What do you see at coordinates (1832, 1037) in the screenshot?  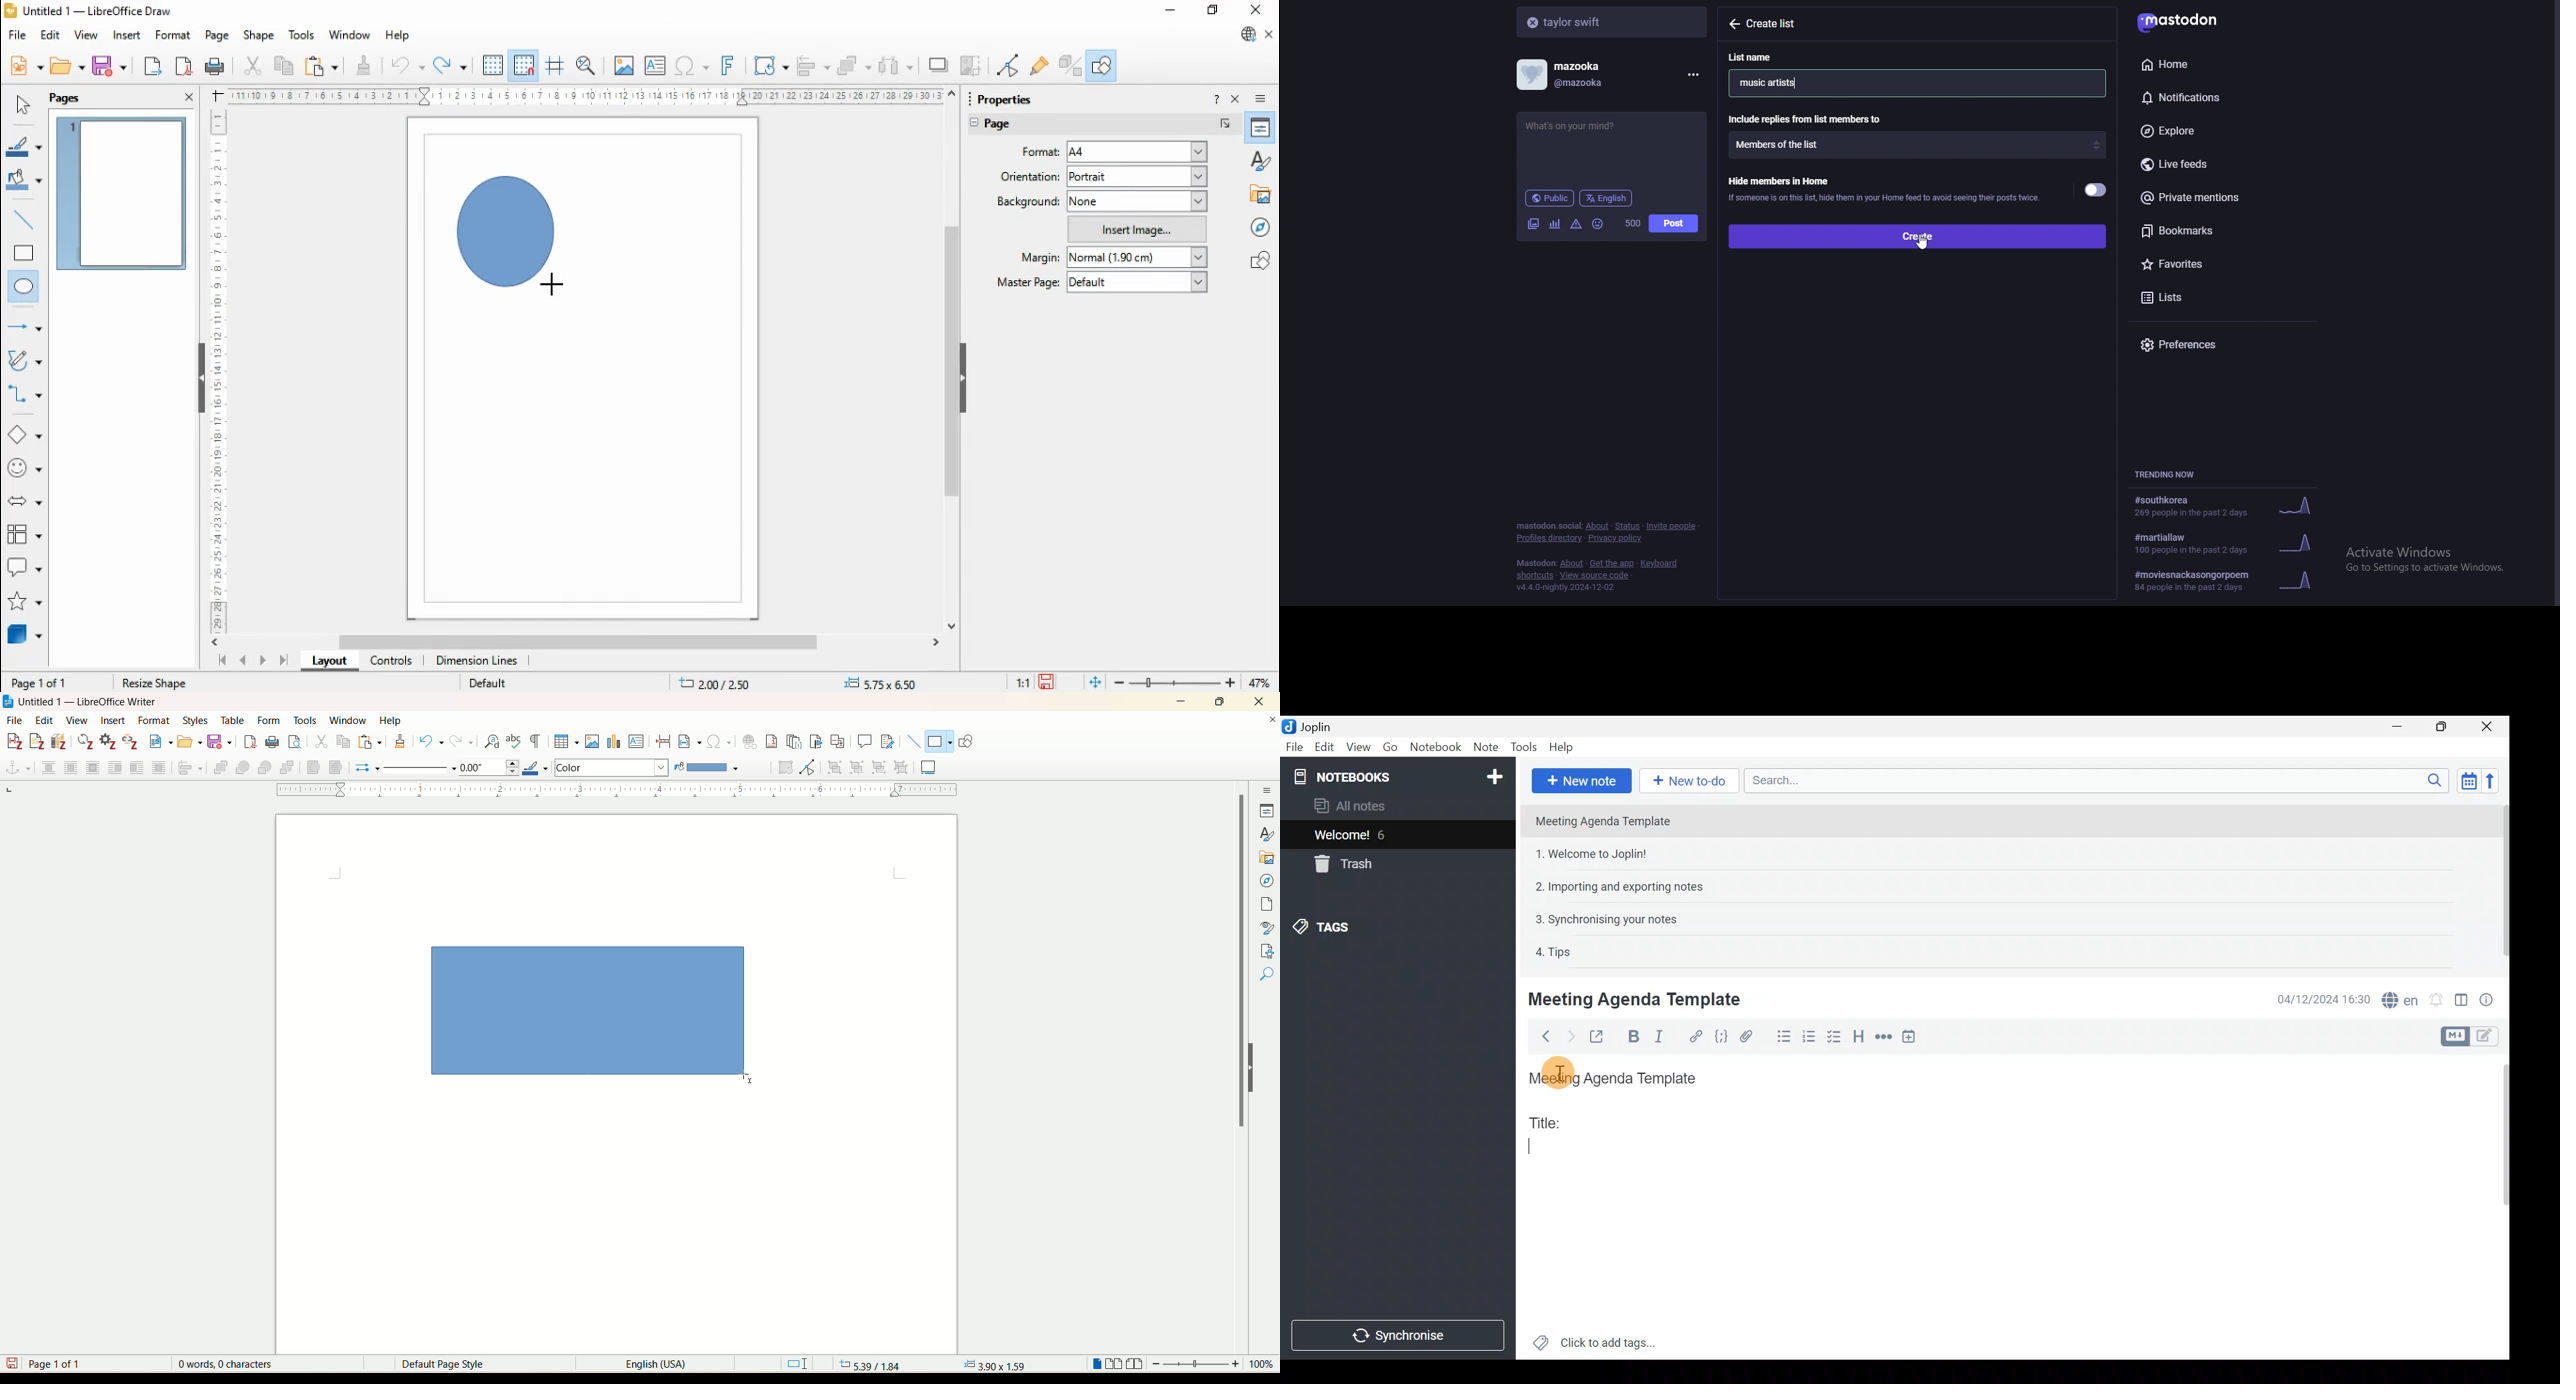 I see `Checkbox` at bounding box center [1832, 1037].